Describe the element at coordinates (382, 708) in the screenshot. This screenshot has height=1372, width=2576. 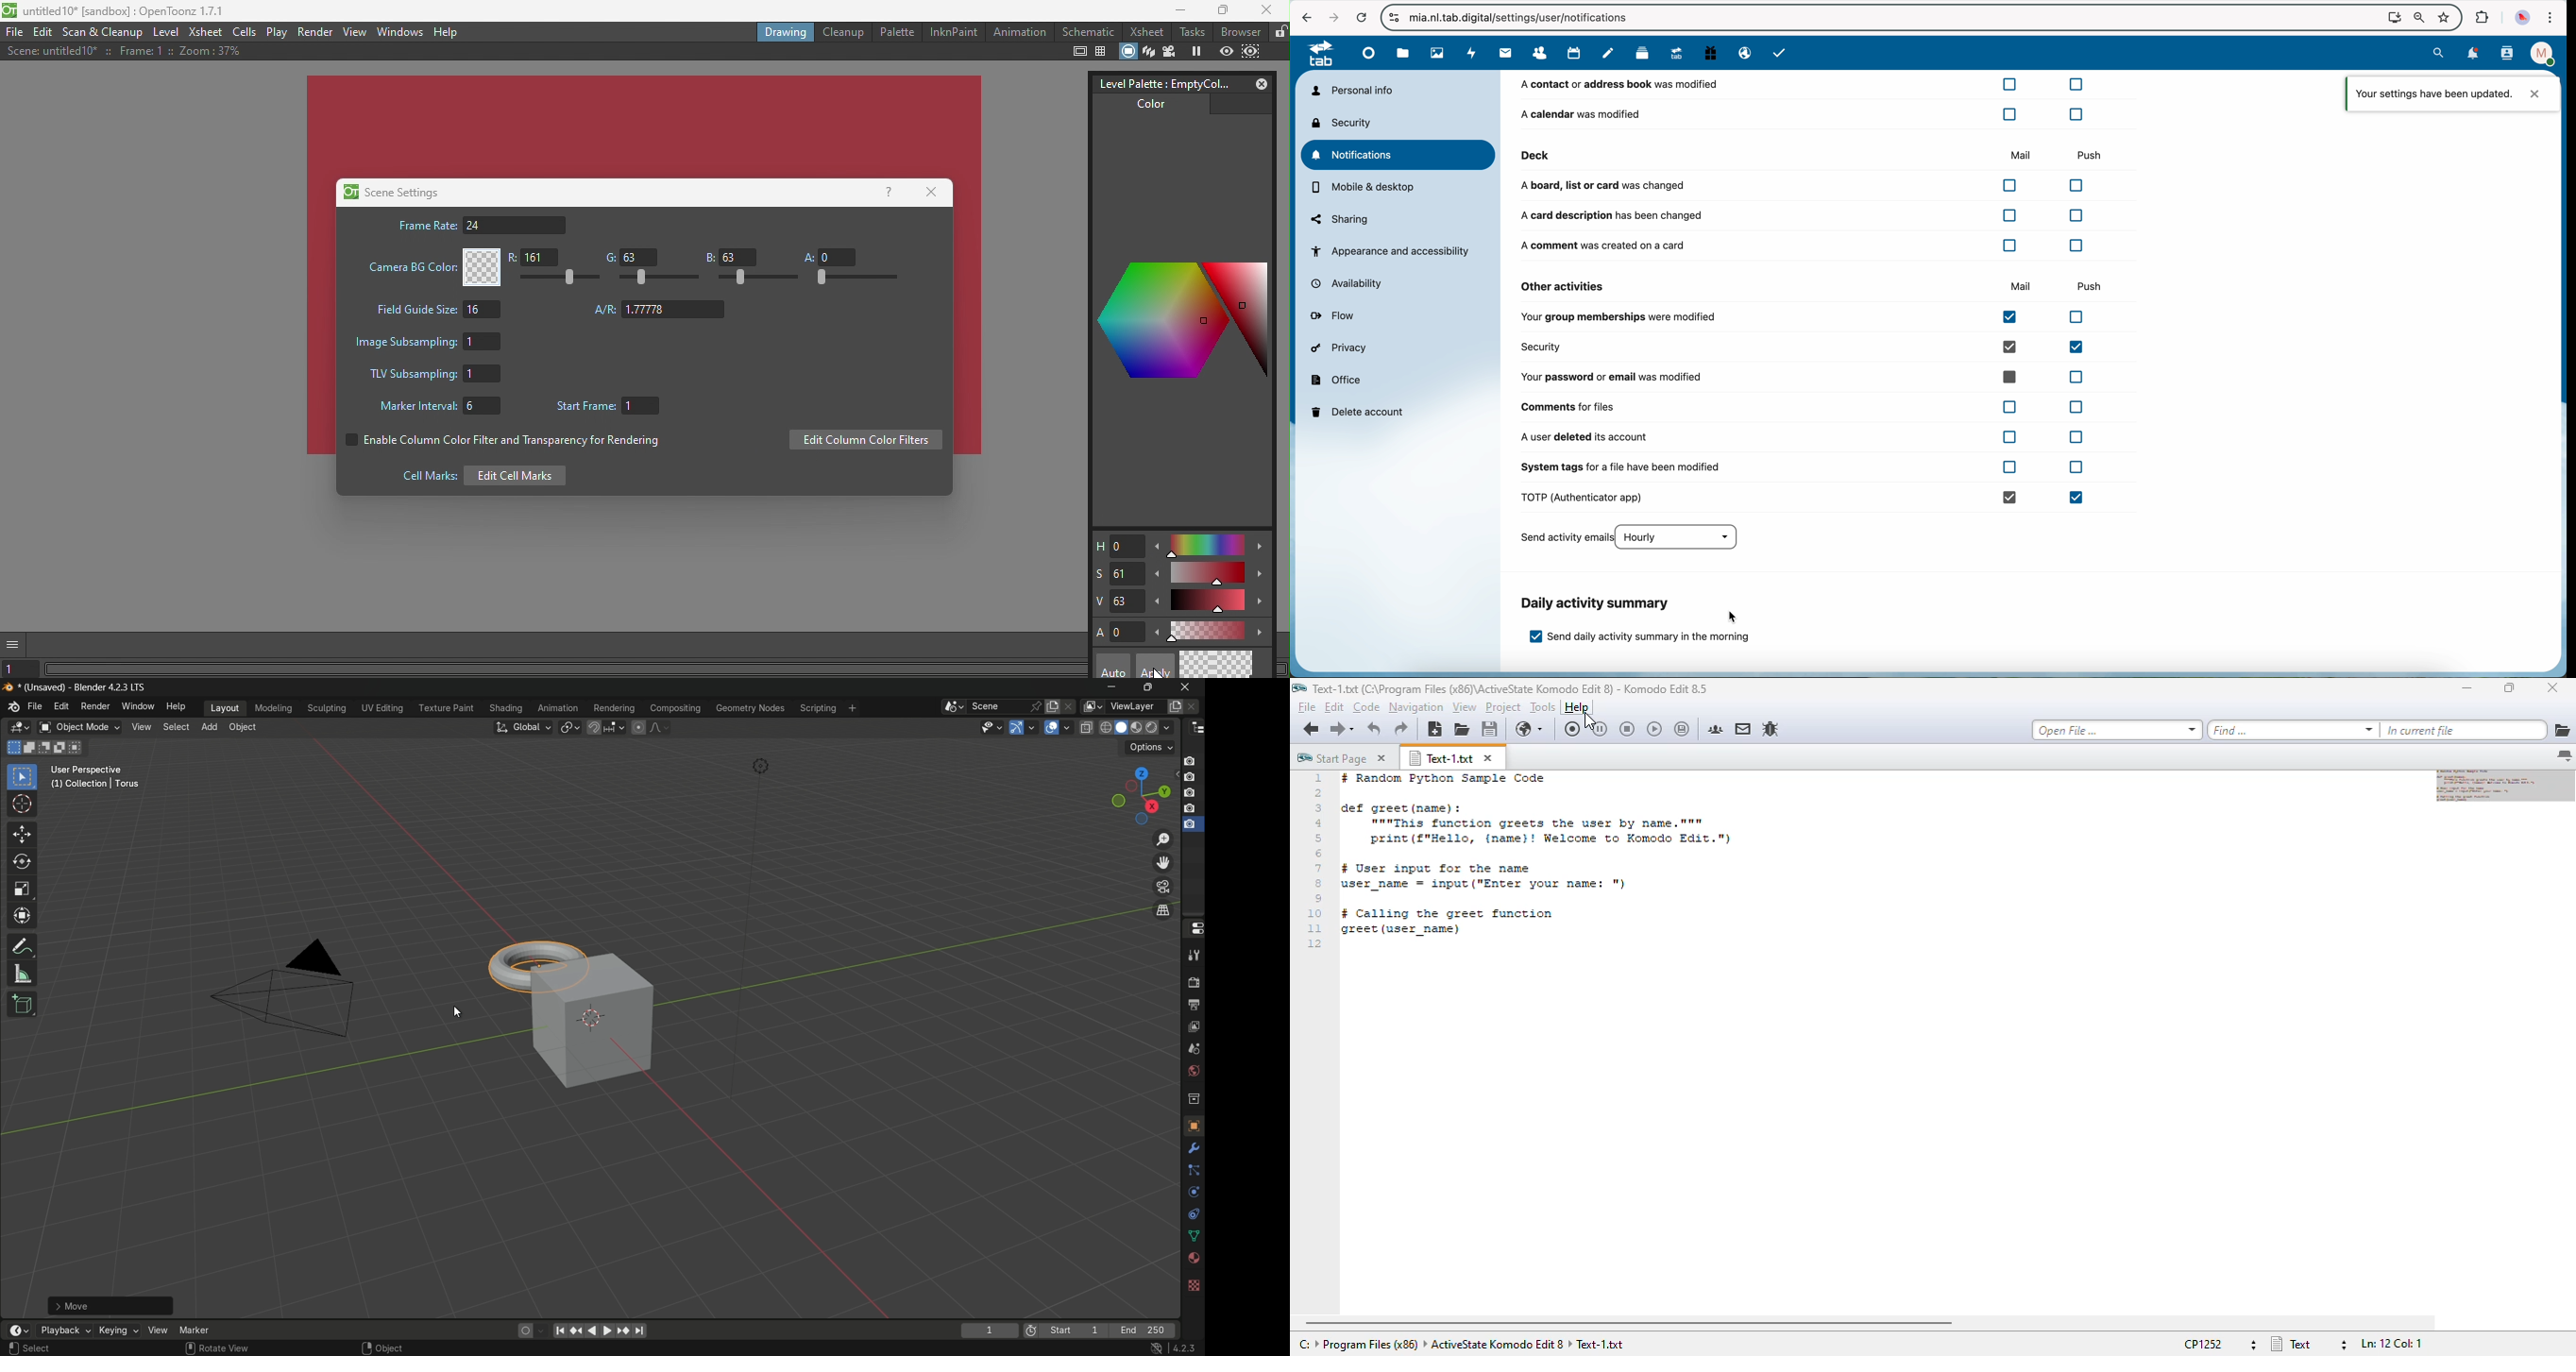
I see `uv editing` at that location.